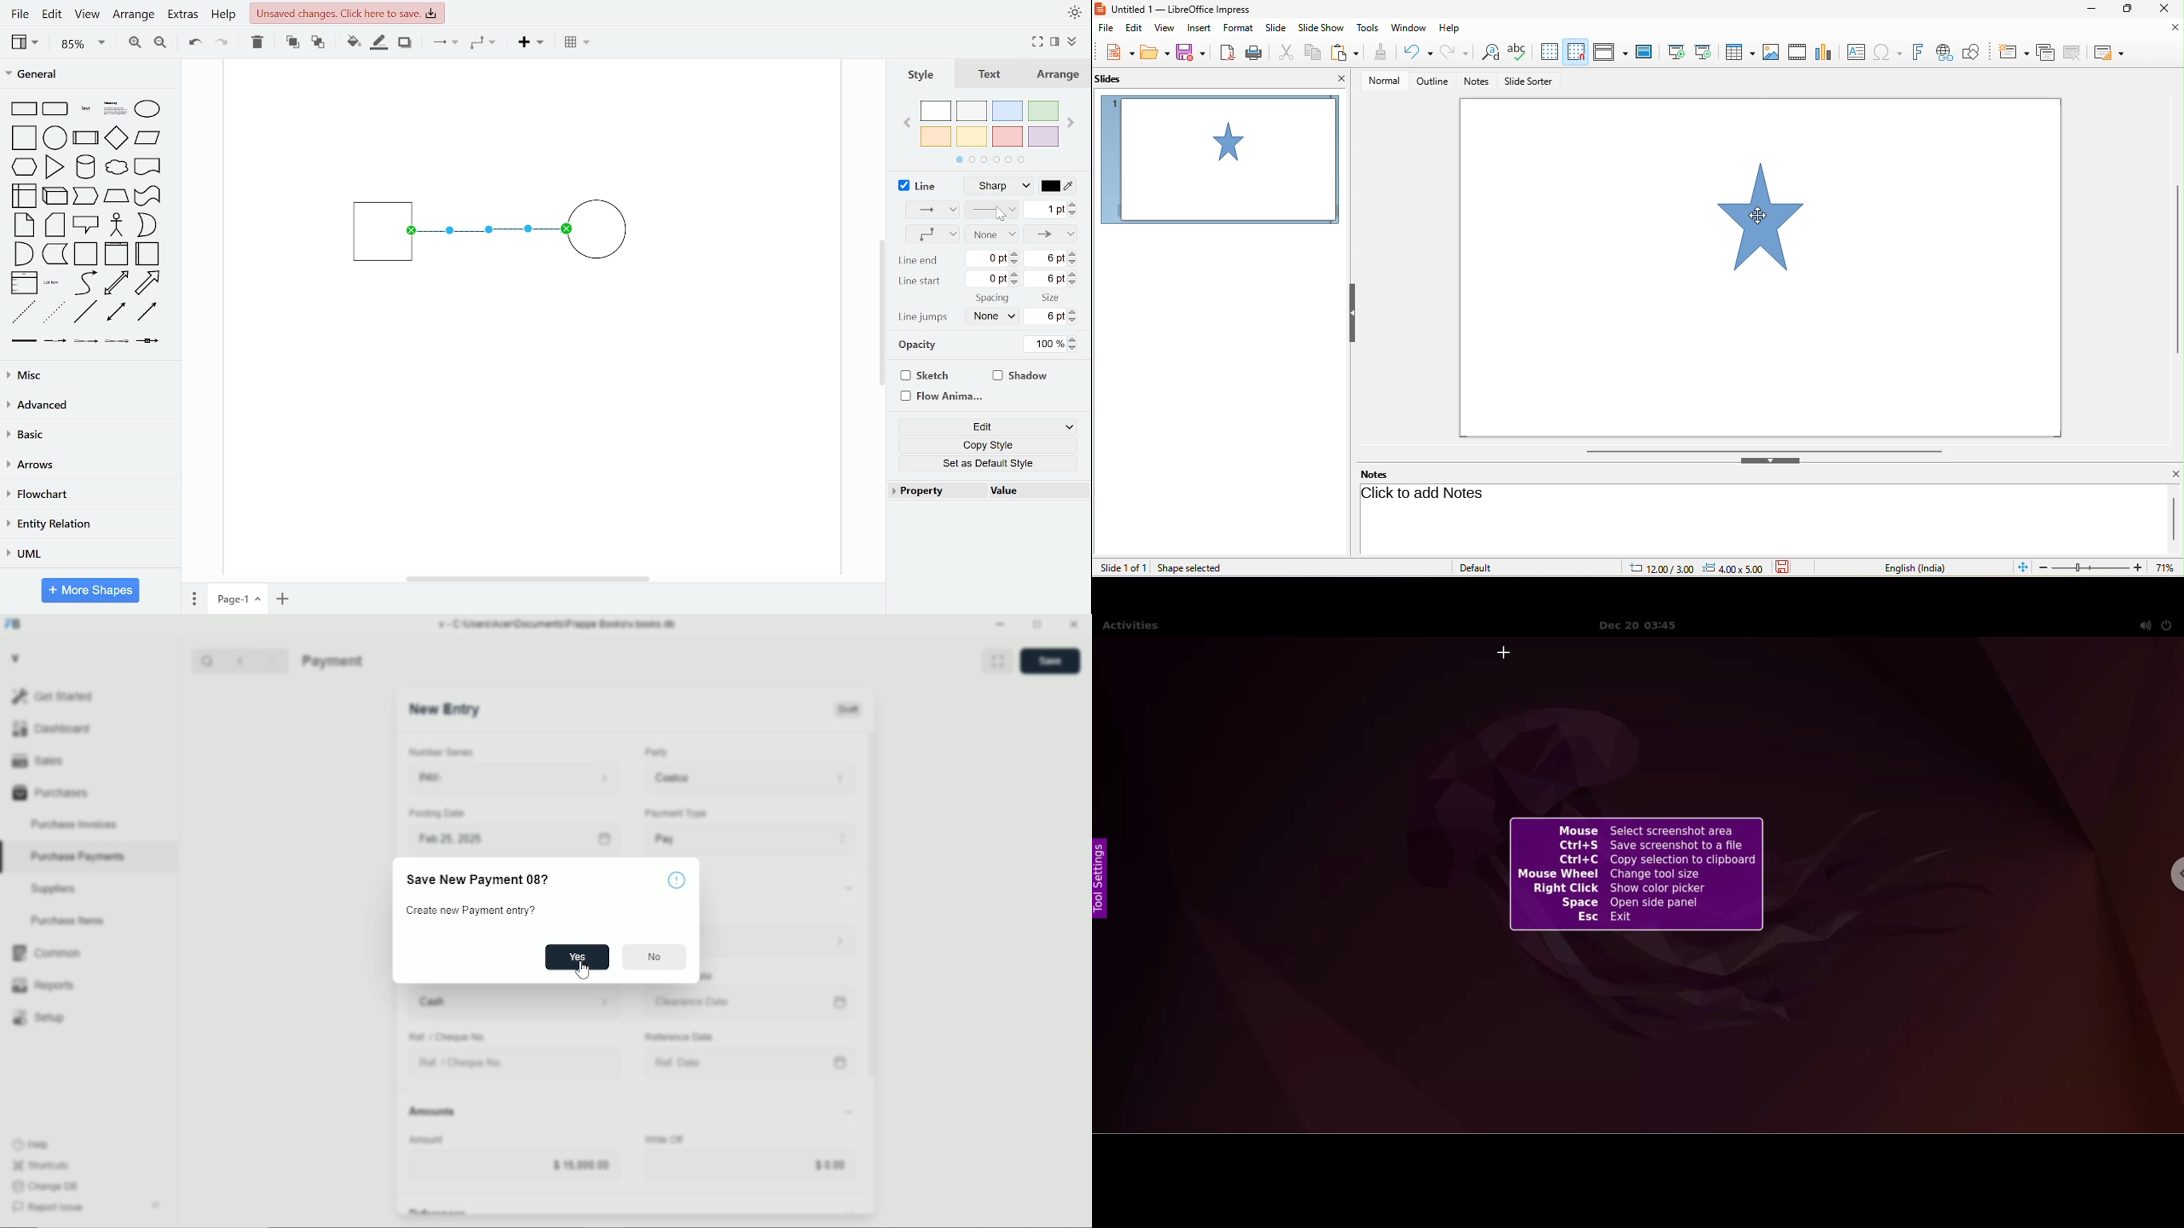  What do you see at coordinates (1760, 214) in the screenshot?
I see `cursor` at bounding box center [1760, 214].